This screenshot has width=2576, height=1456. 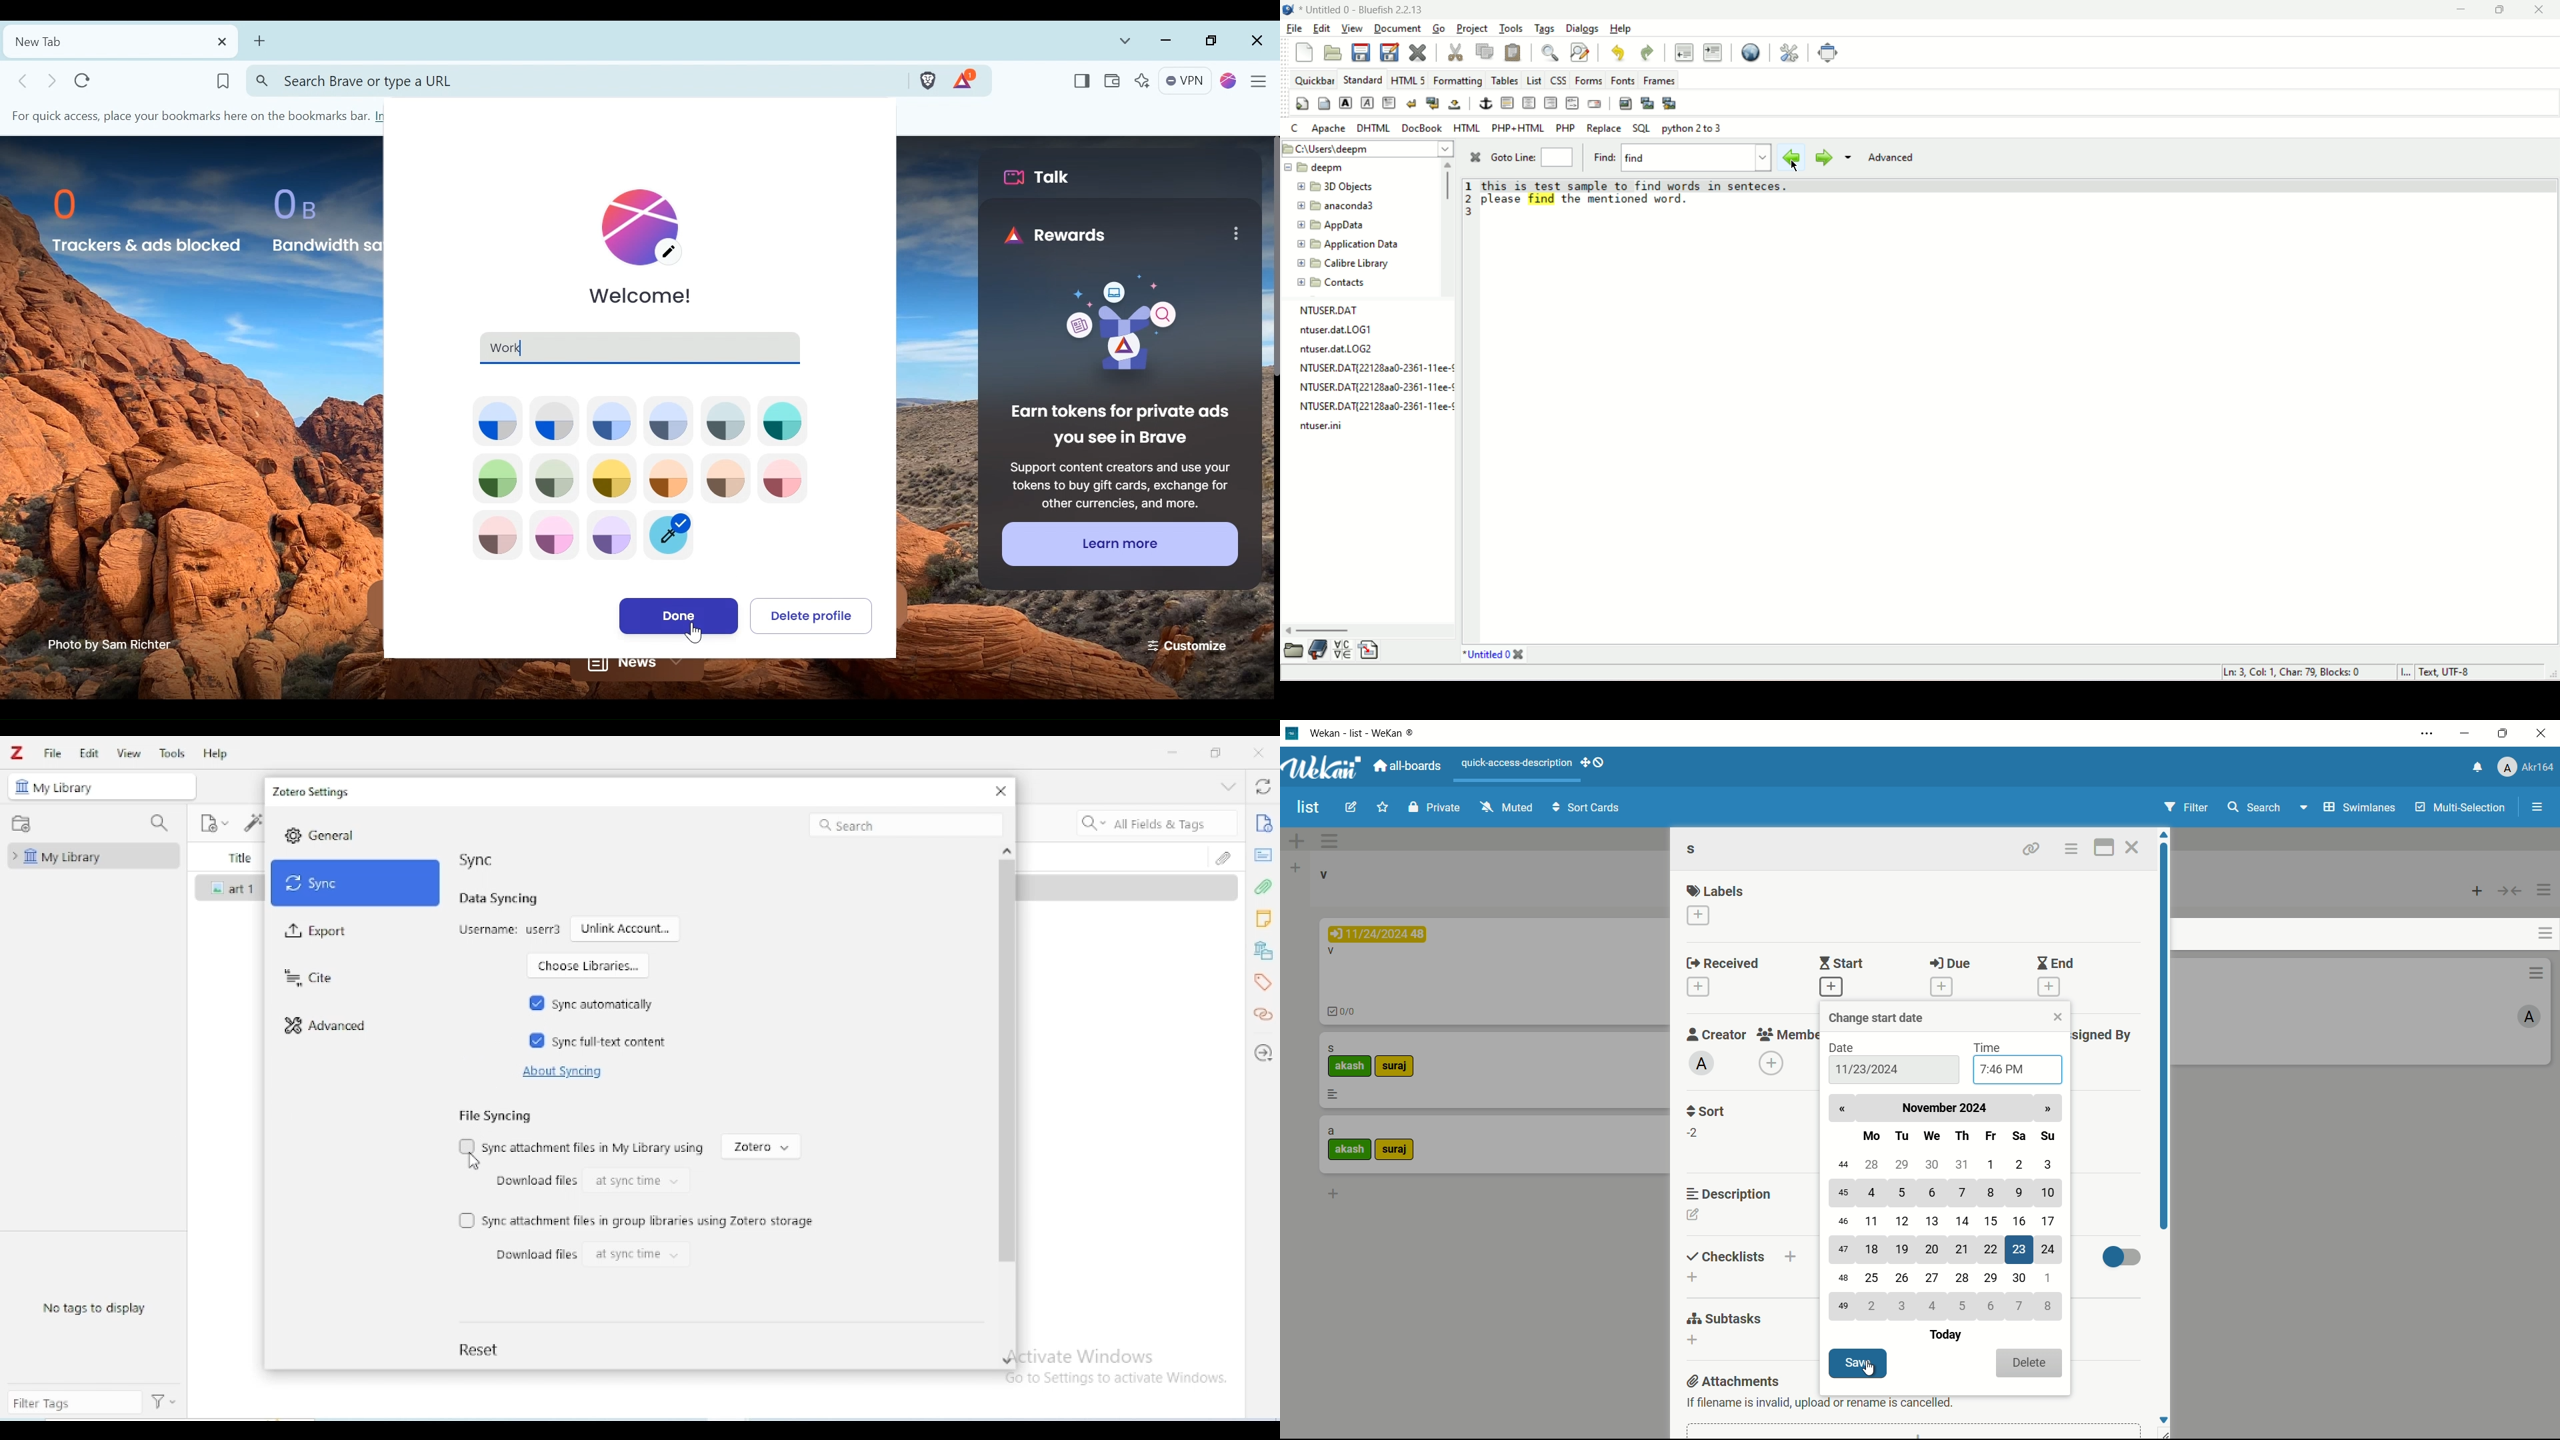 I want to click on show desktop drag handles, so click(x=1595, y=762).